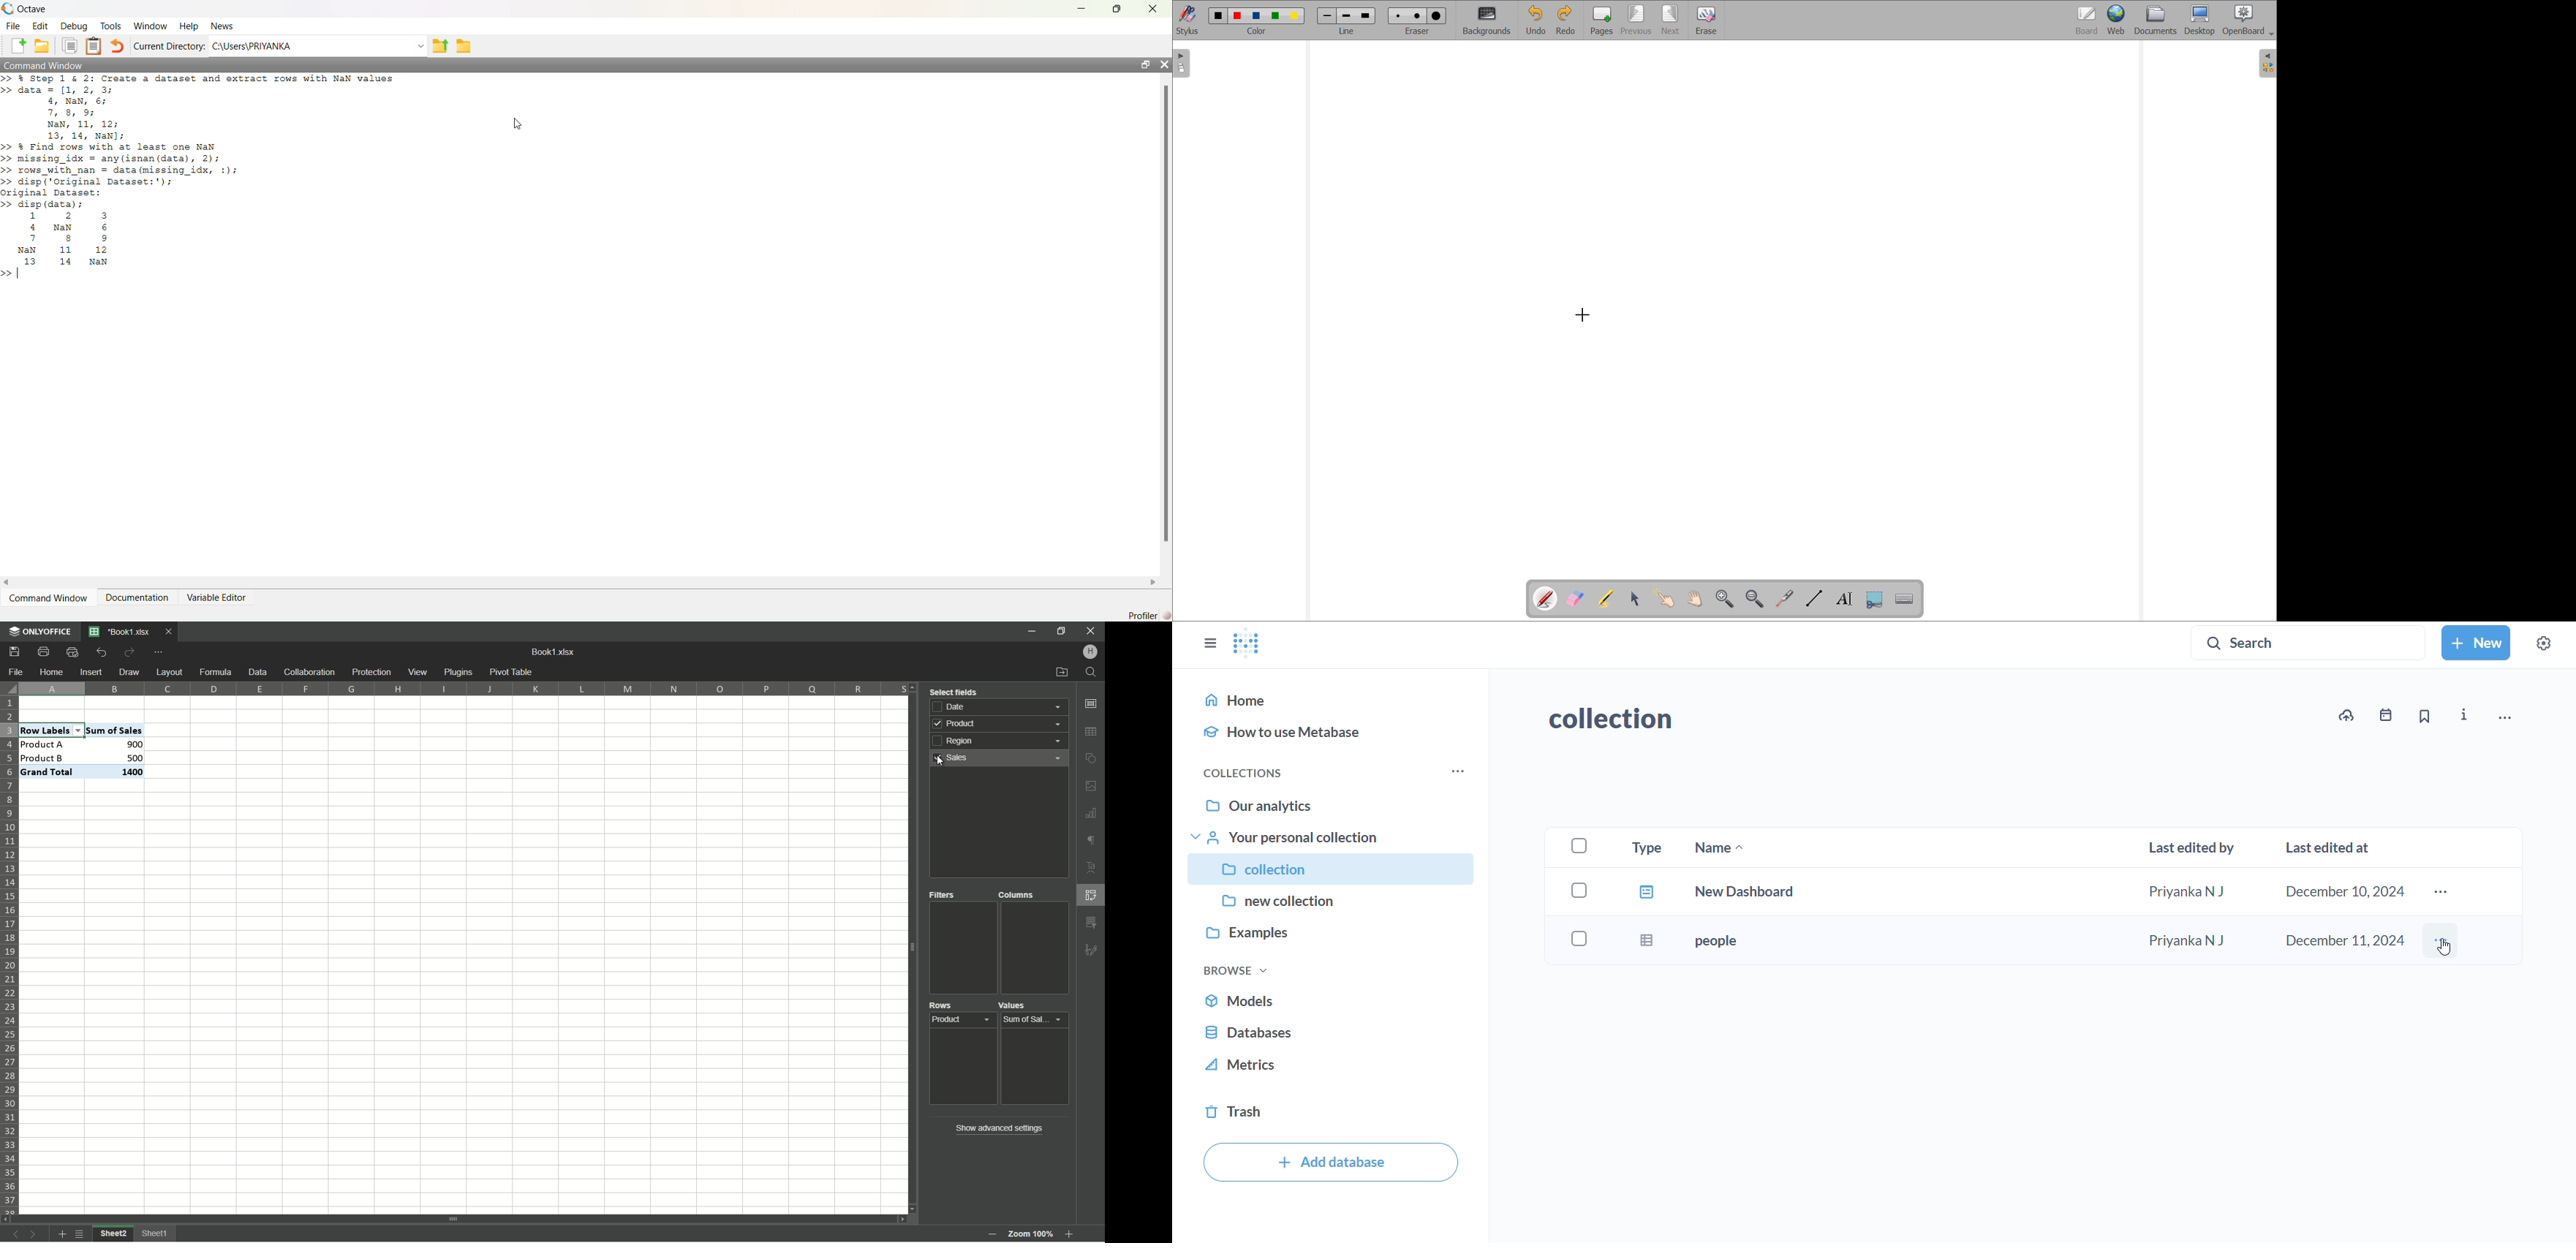 Image resolution: width=2576 pixels, height=1260 pixels. What do you see at coordinates (2267, 63) in the screenshot?
I see `open folder view` at bounding box center [2267, 63].